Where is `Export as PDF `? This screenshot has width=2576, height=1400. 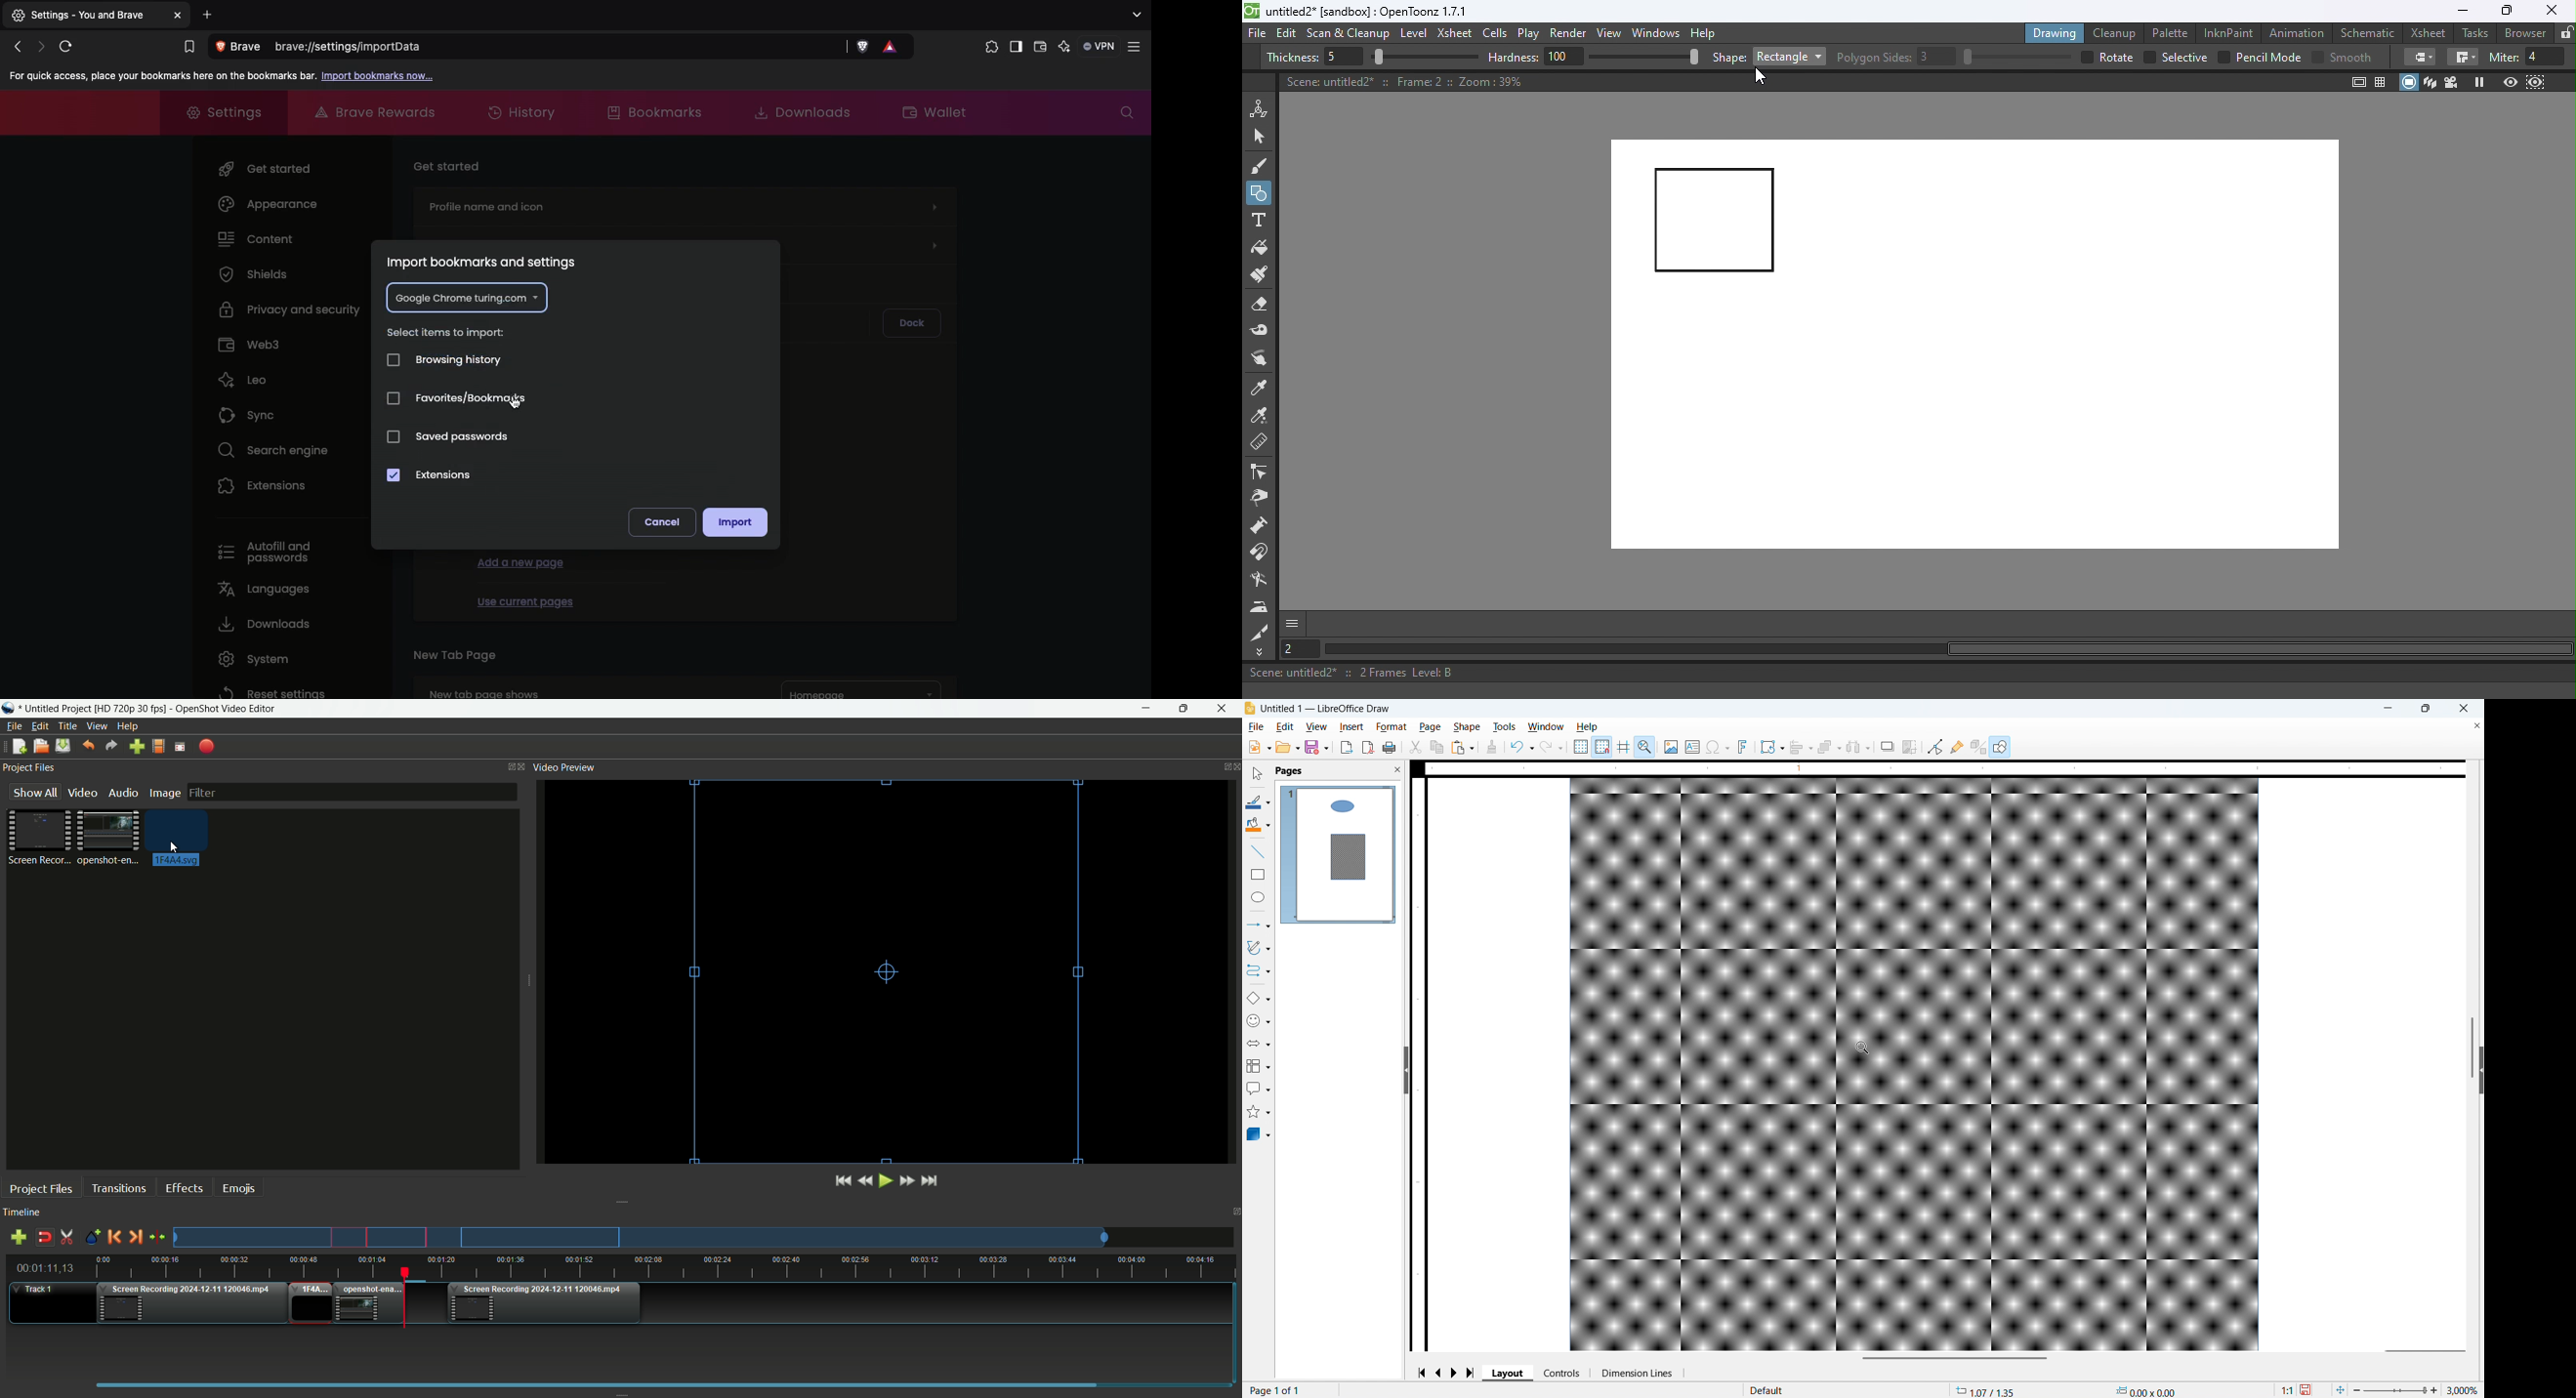 Export as PDF  is located at coordinates (1368, 748).